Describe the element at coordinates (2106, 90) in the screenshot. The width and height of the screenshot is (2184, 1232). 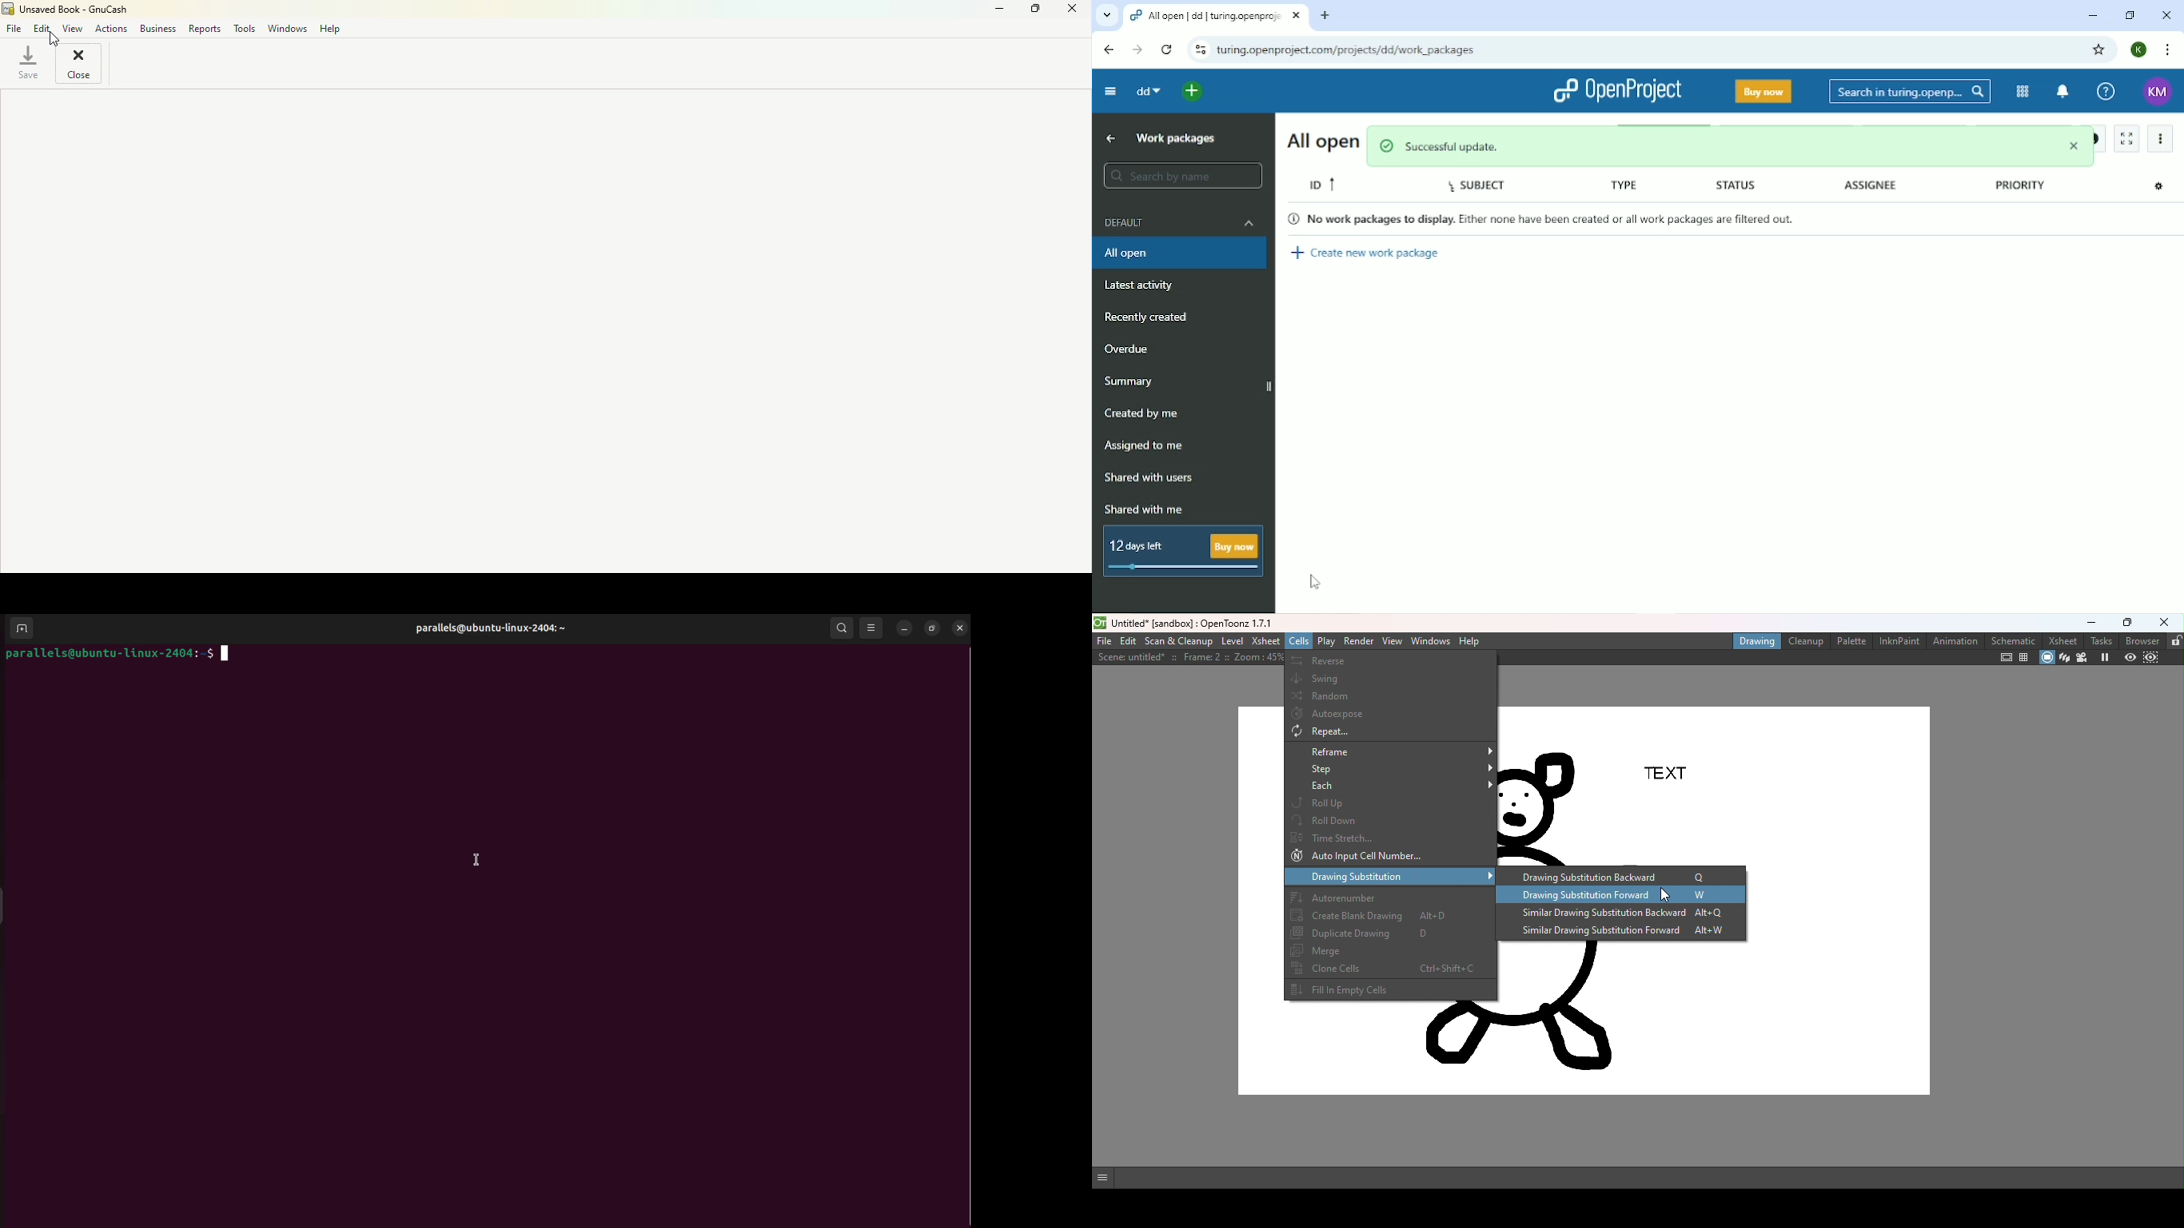
I see `Help` at that location.